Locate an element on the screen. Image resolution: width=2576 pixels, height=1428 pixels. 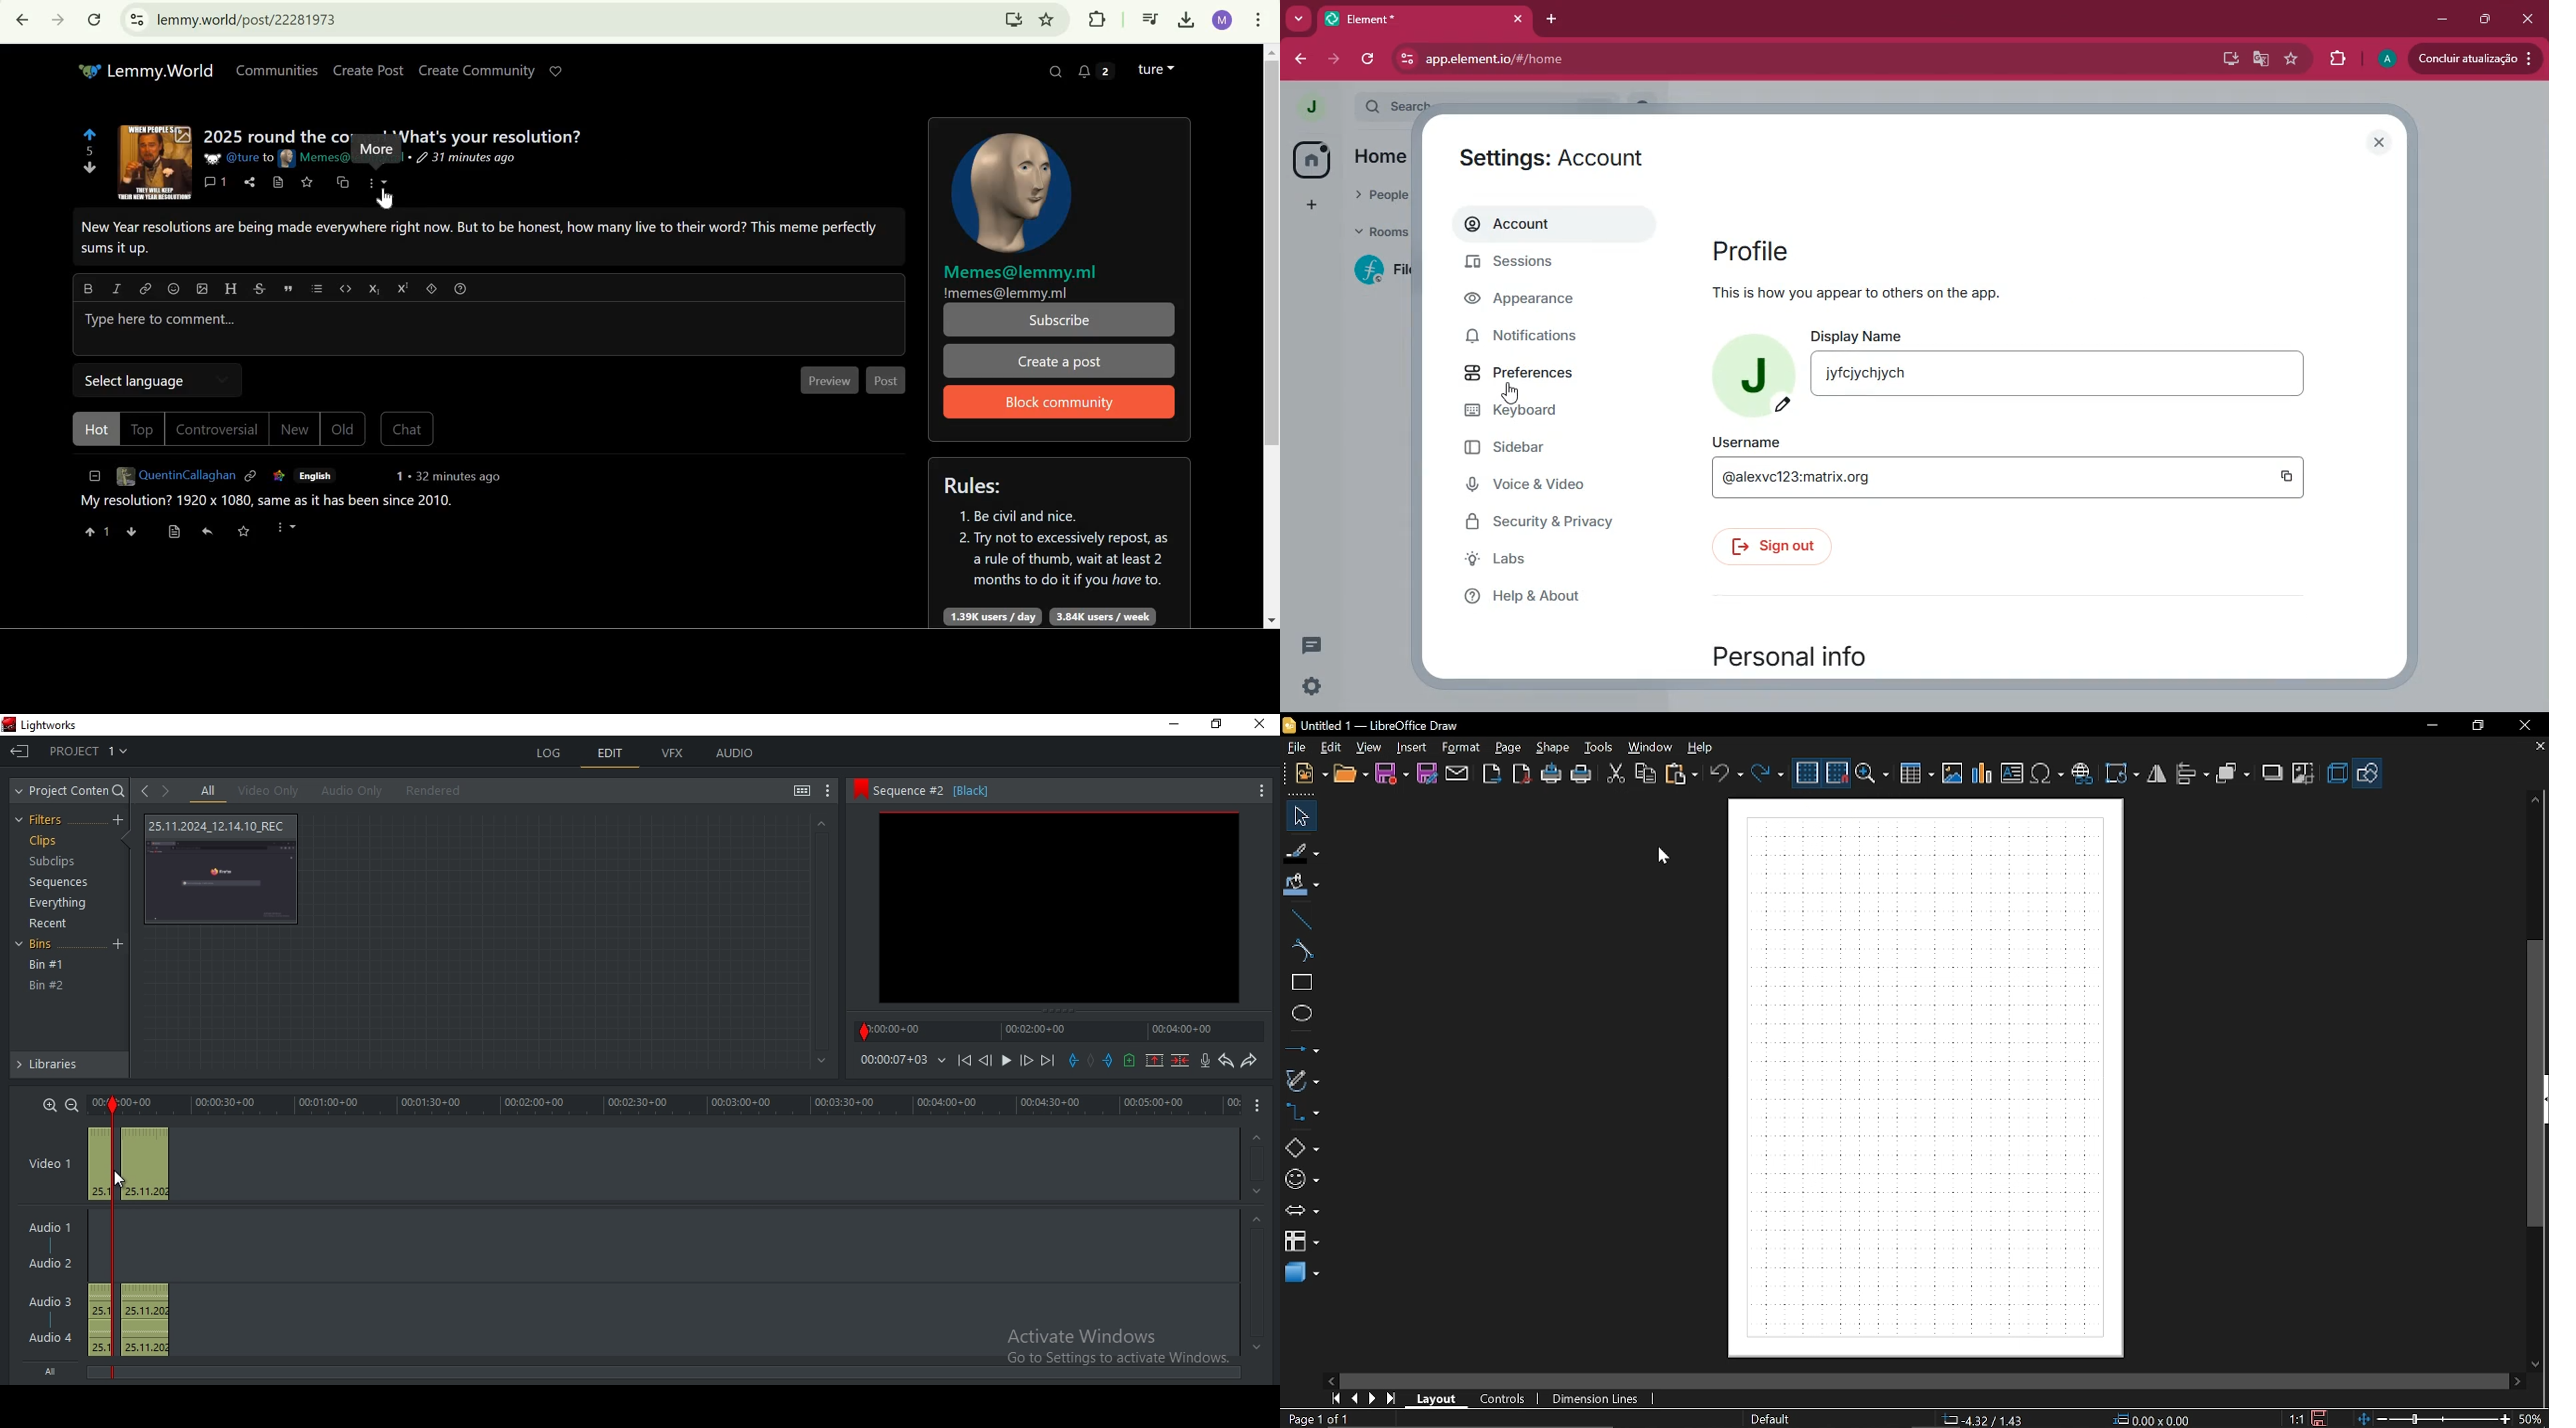
project 1 is located at coordinates (90, 749).